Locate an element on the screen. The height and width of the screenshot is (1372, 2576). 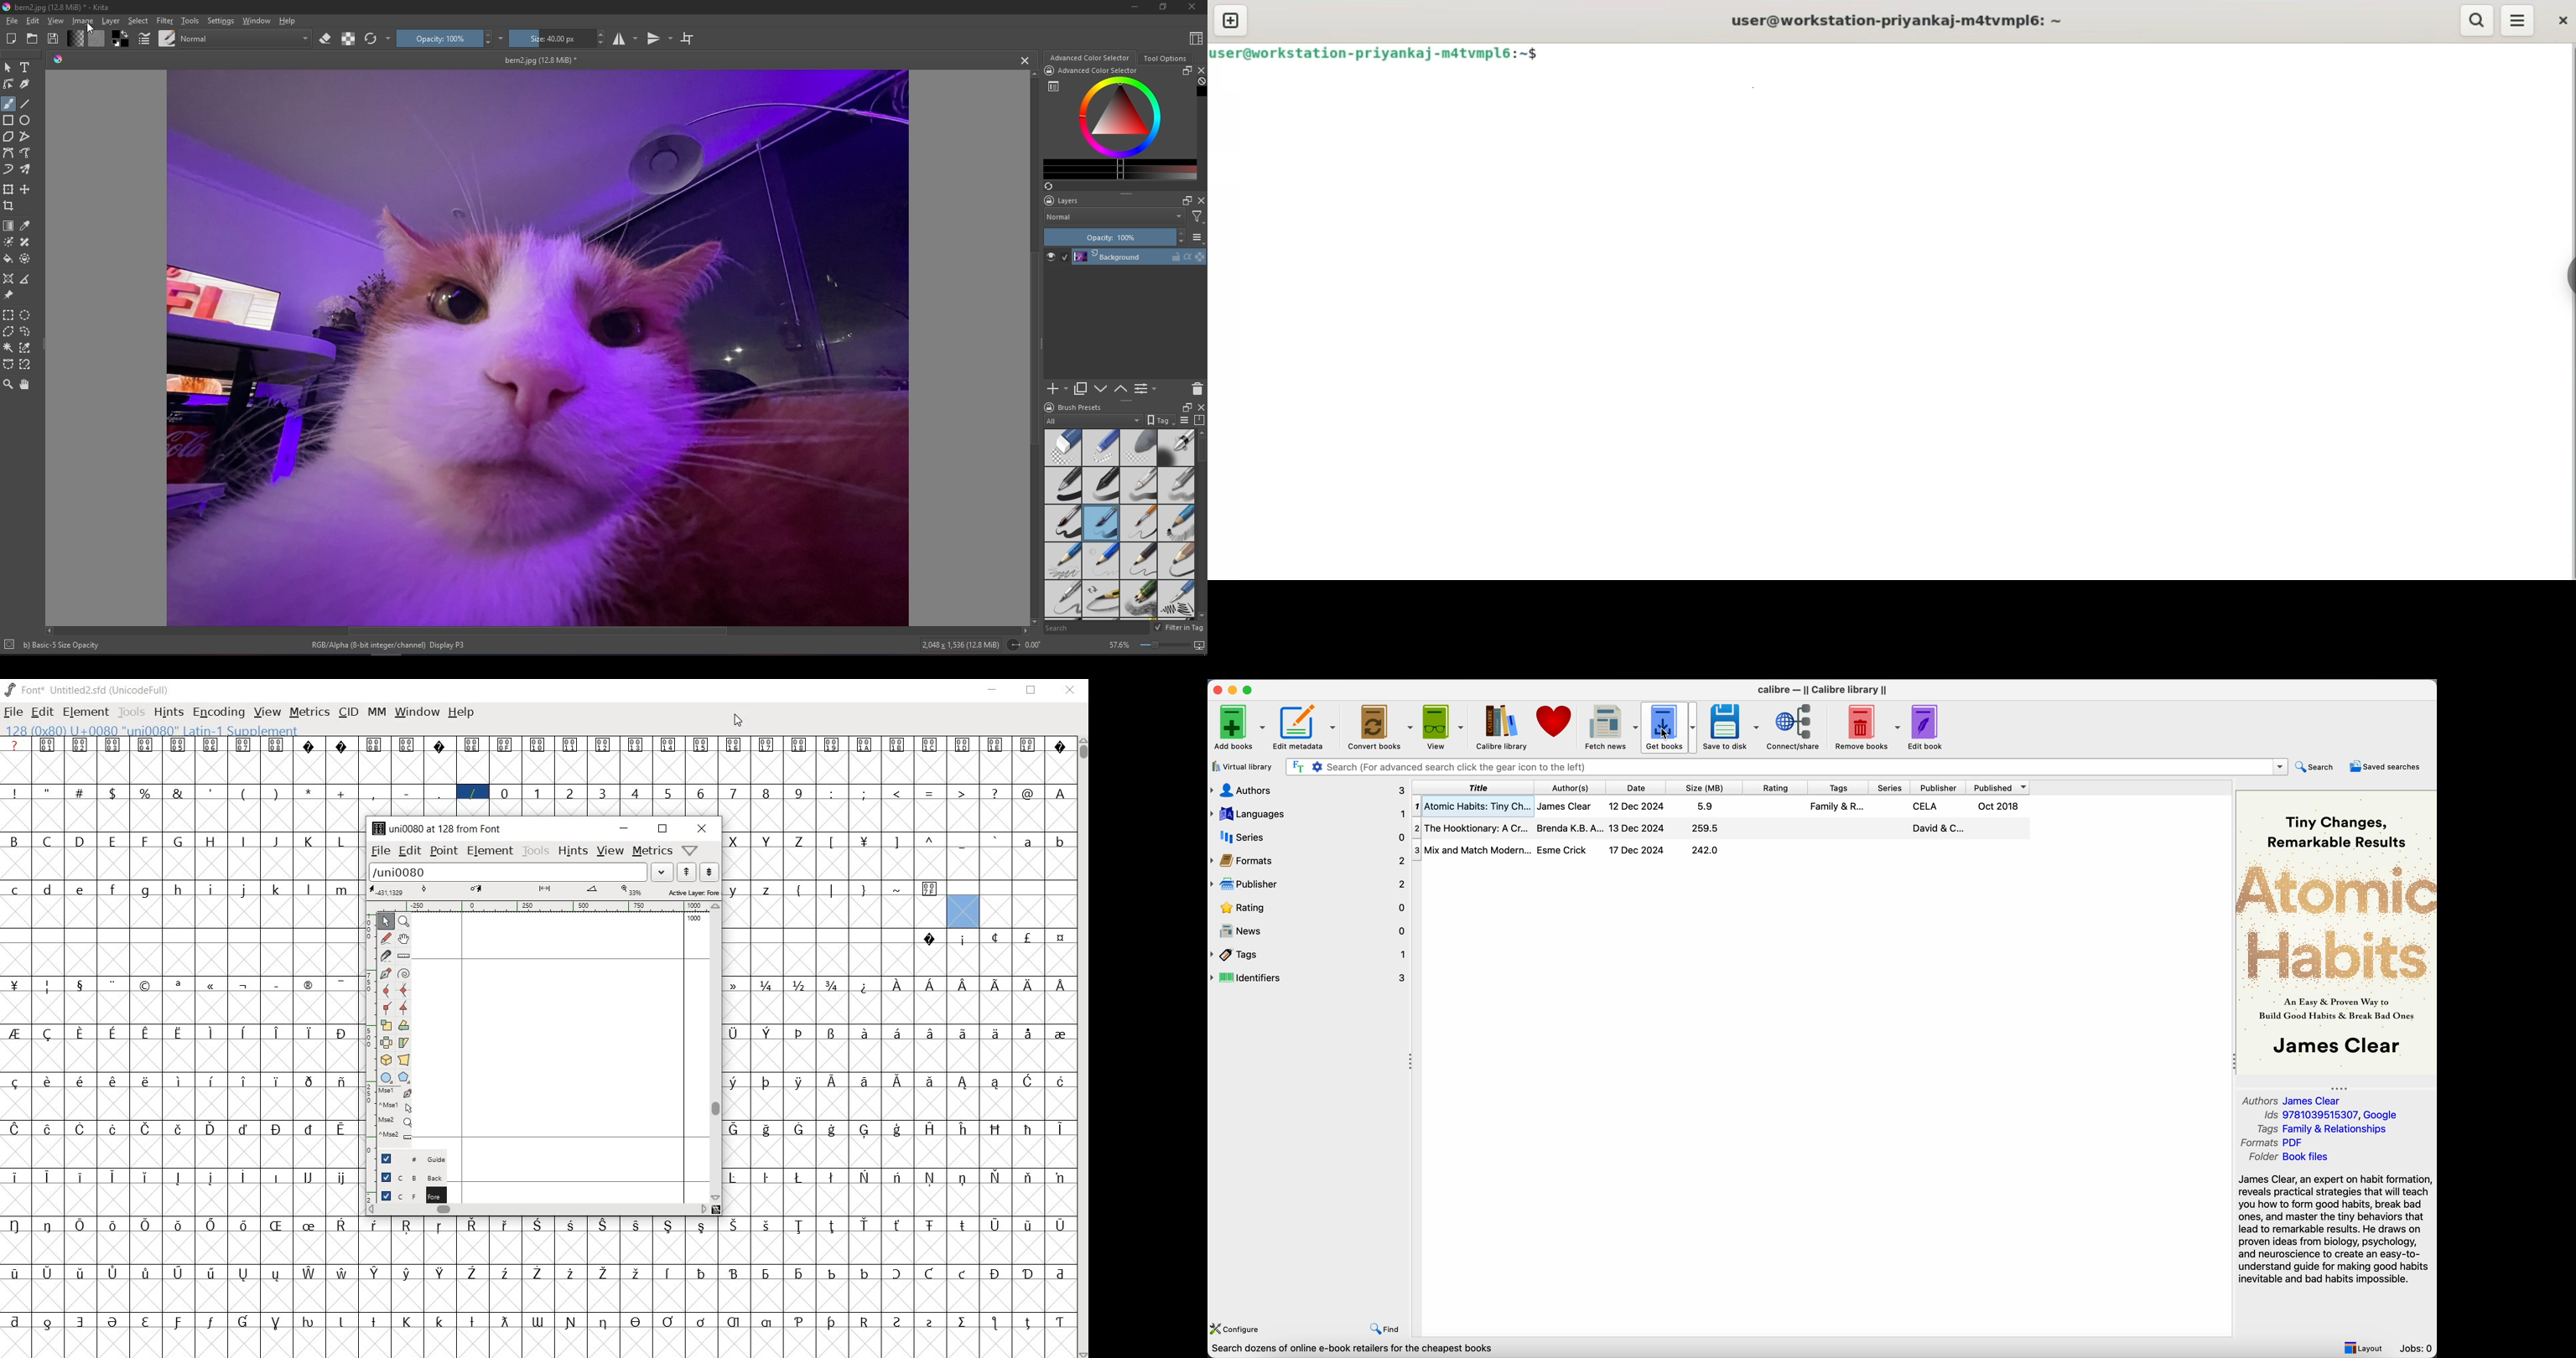
glyph is located at coordinates (995, 1274).